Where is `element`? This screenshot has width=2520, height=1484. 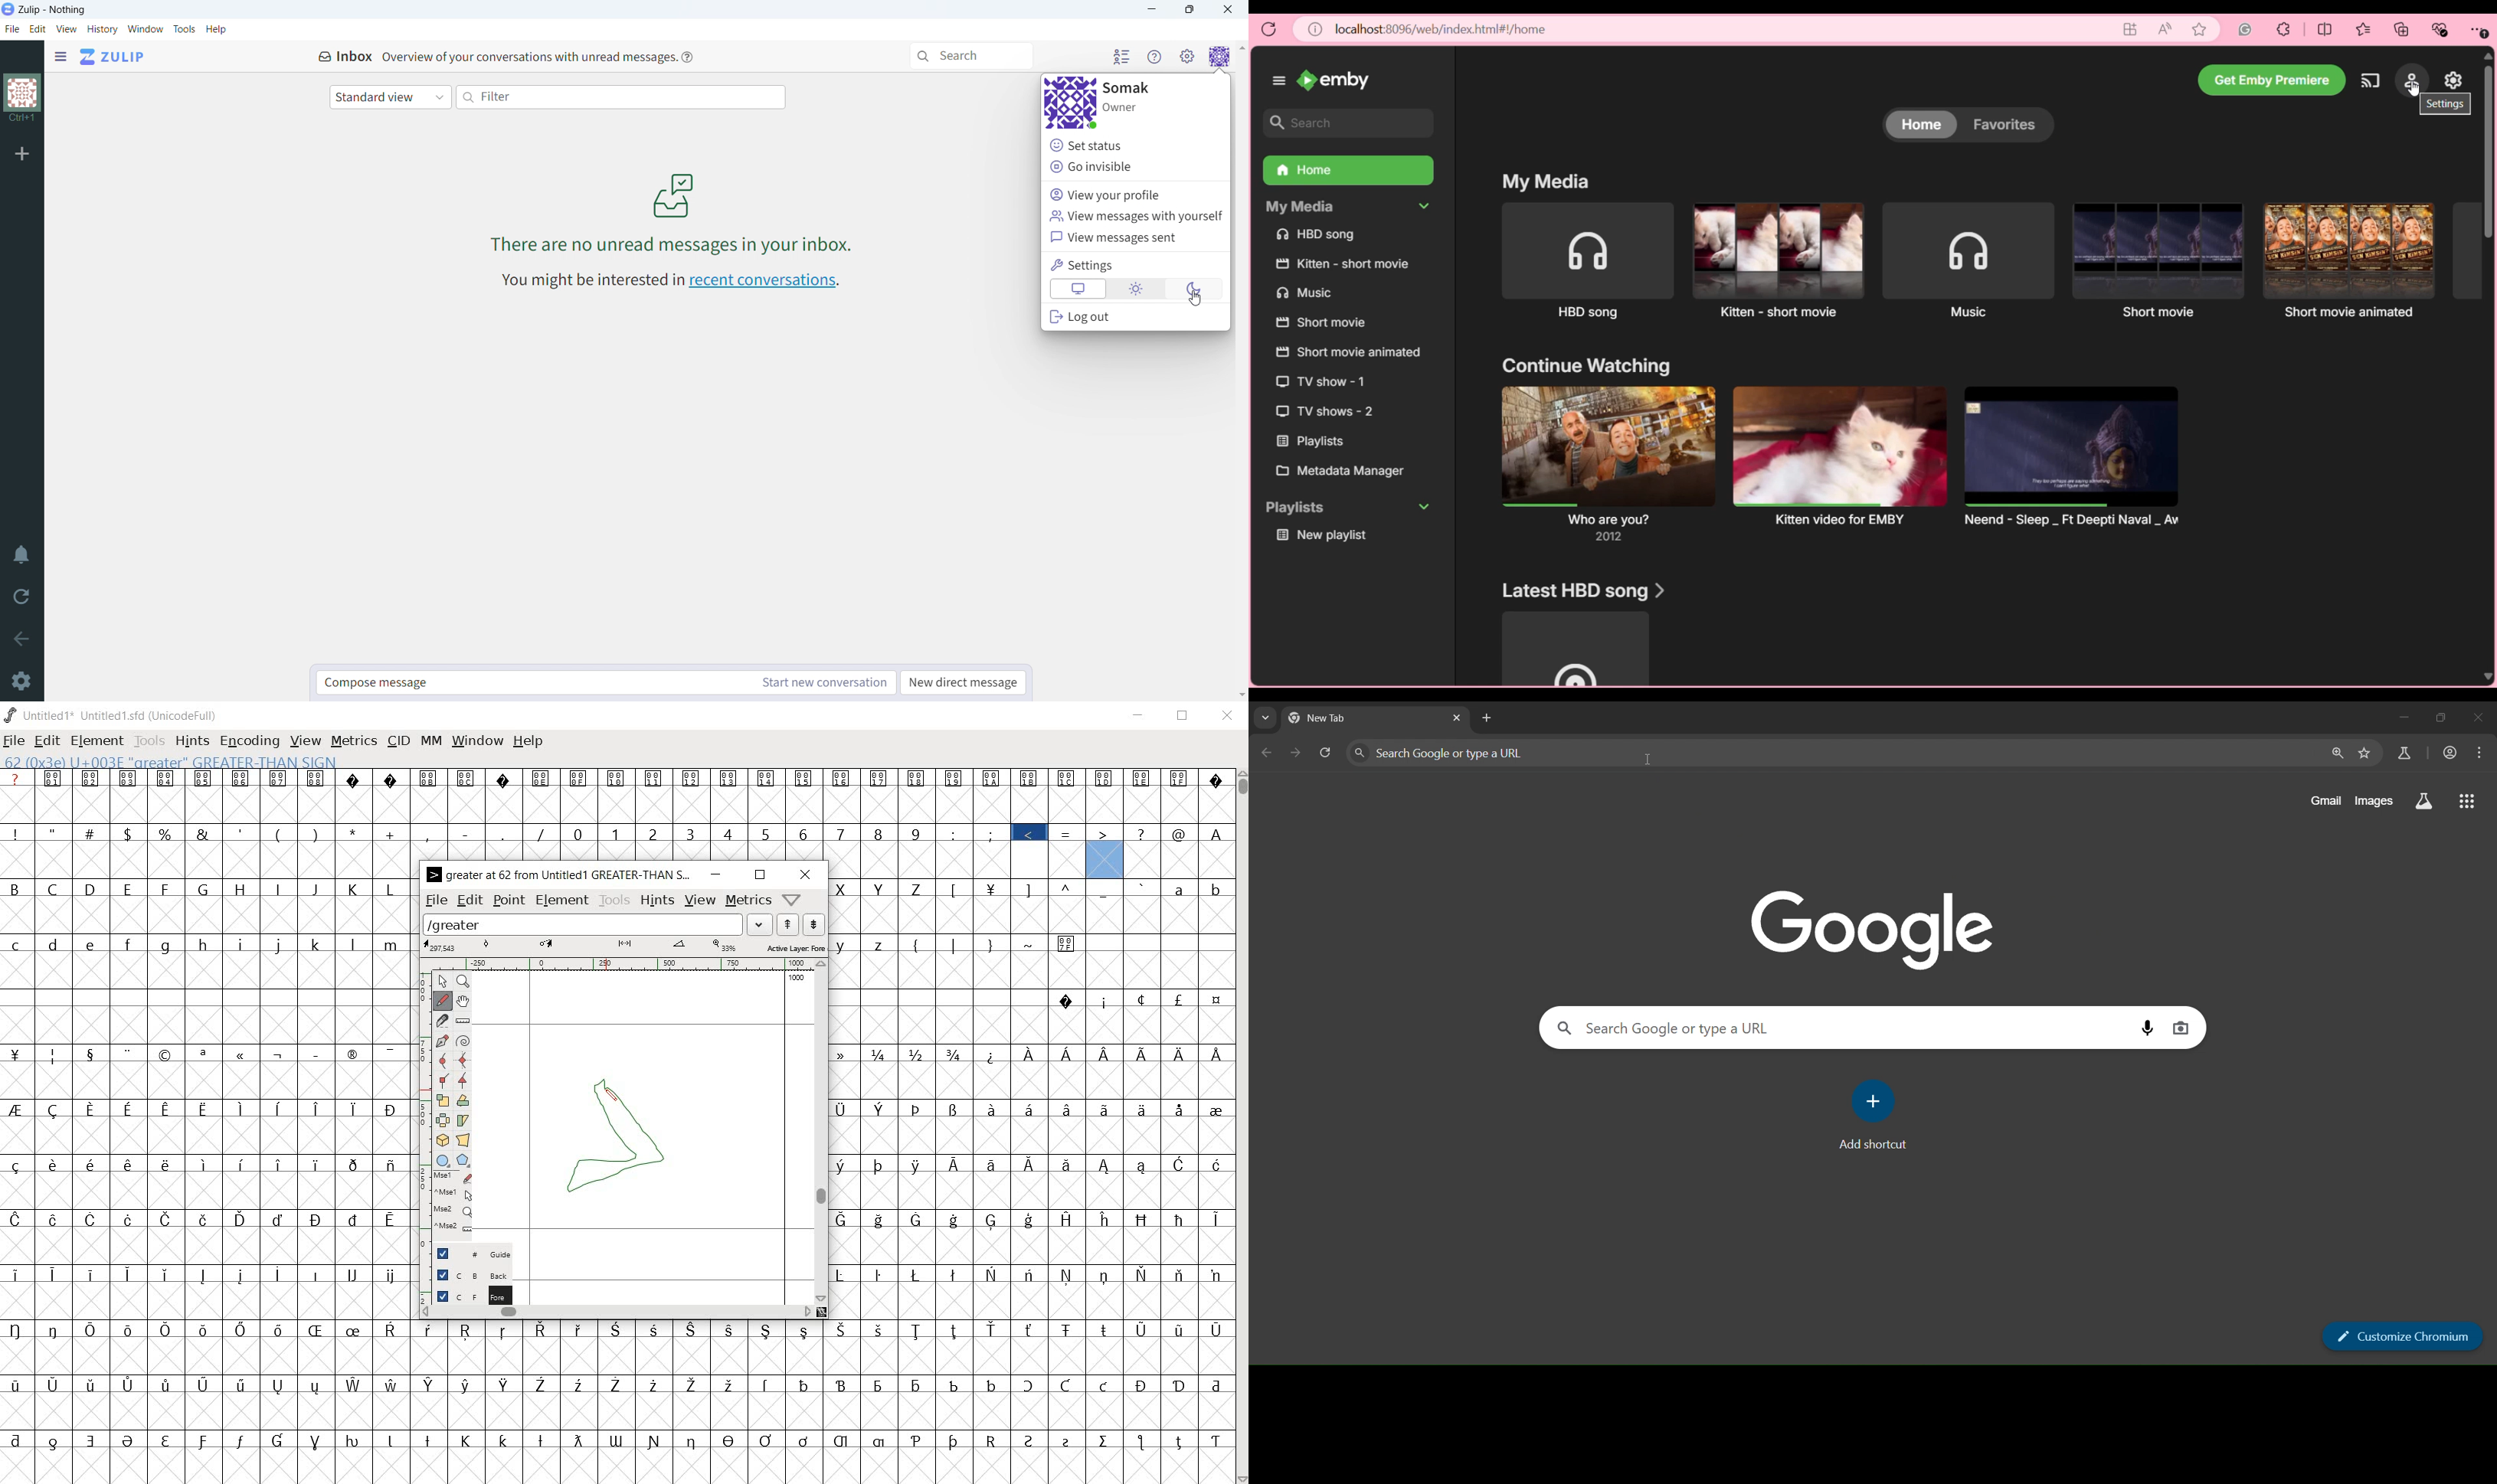
element is located at coordinates (564, 901).